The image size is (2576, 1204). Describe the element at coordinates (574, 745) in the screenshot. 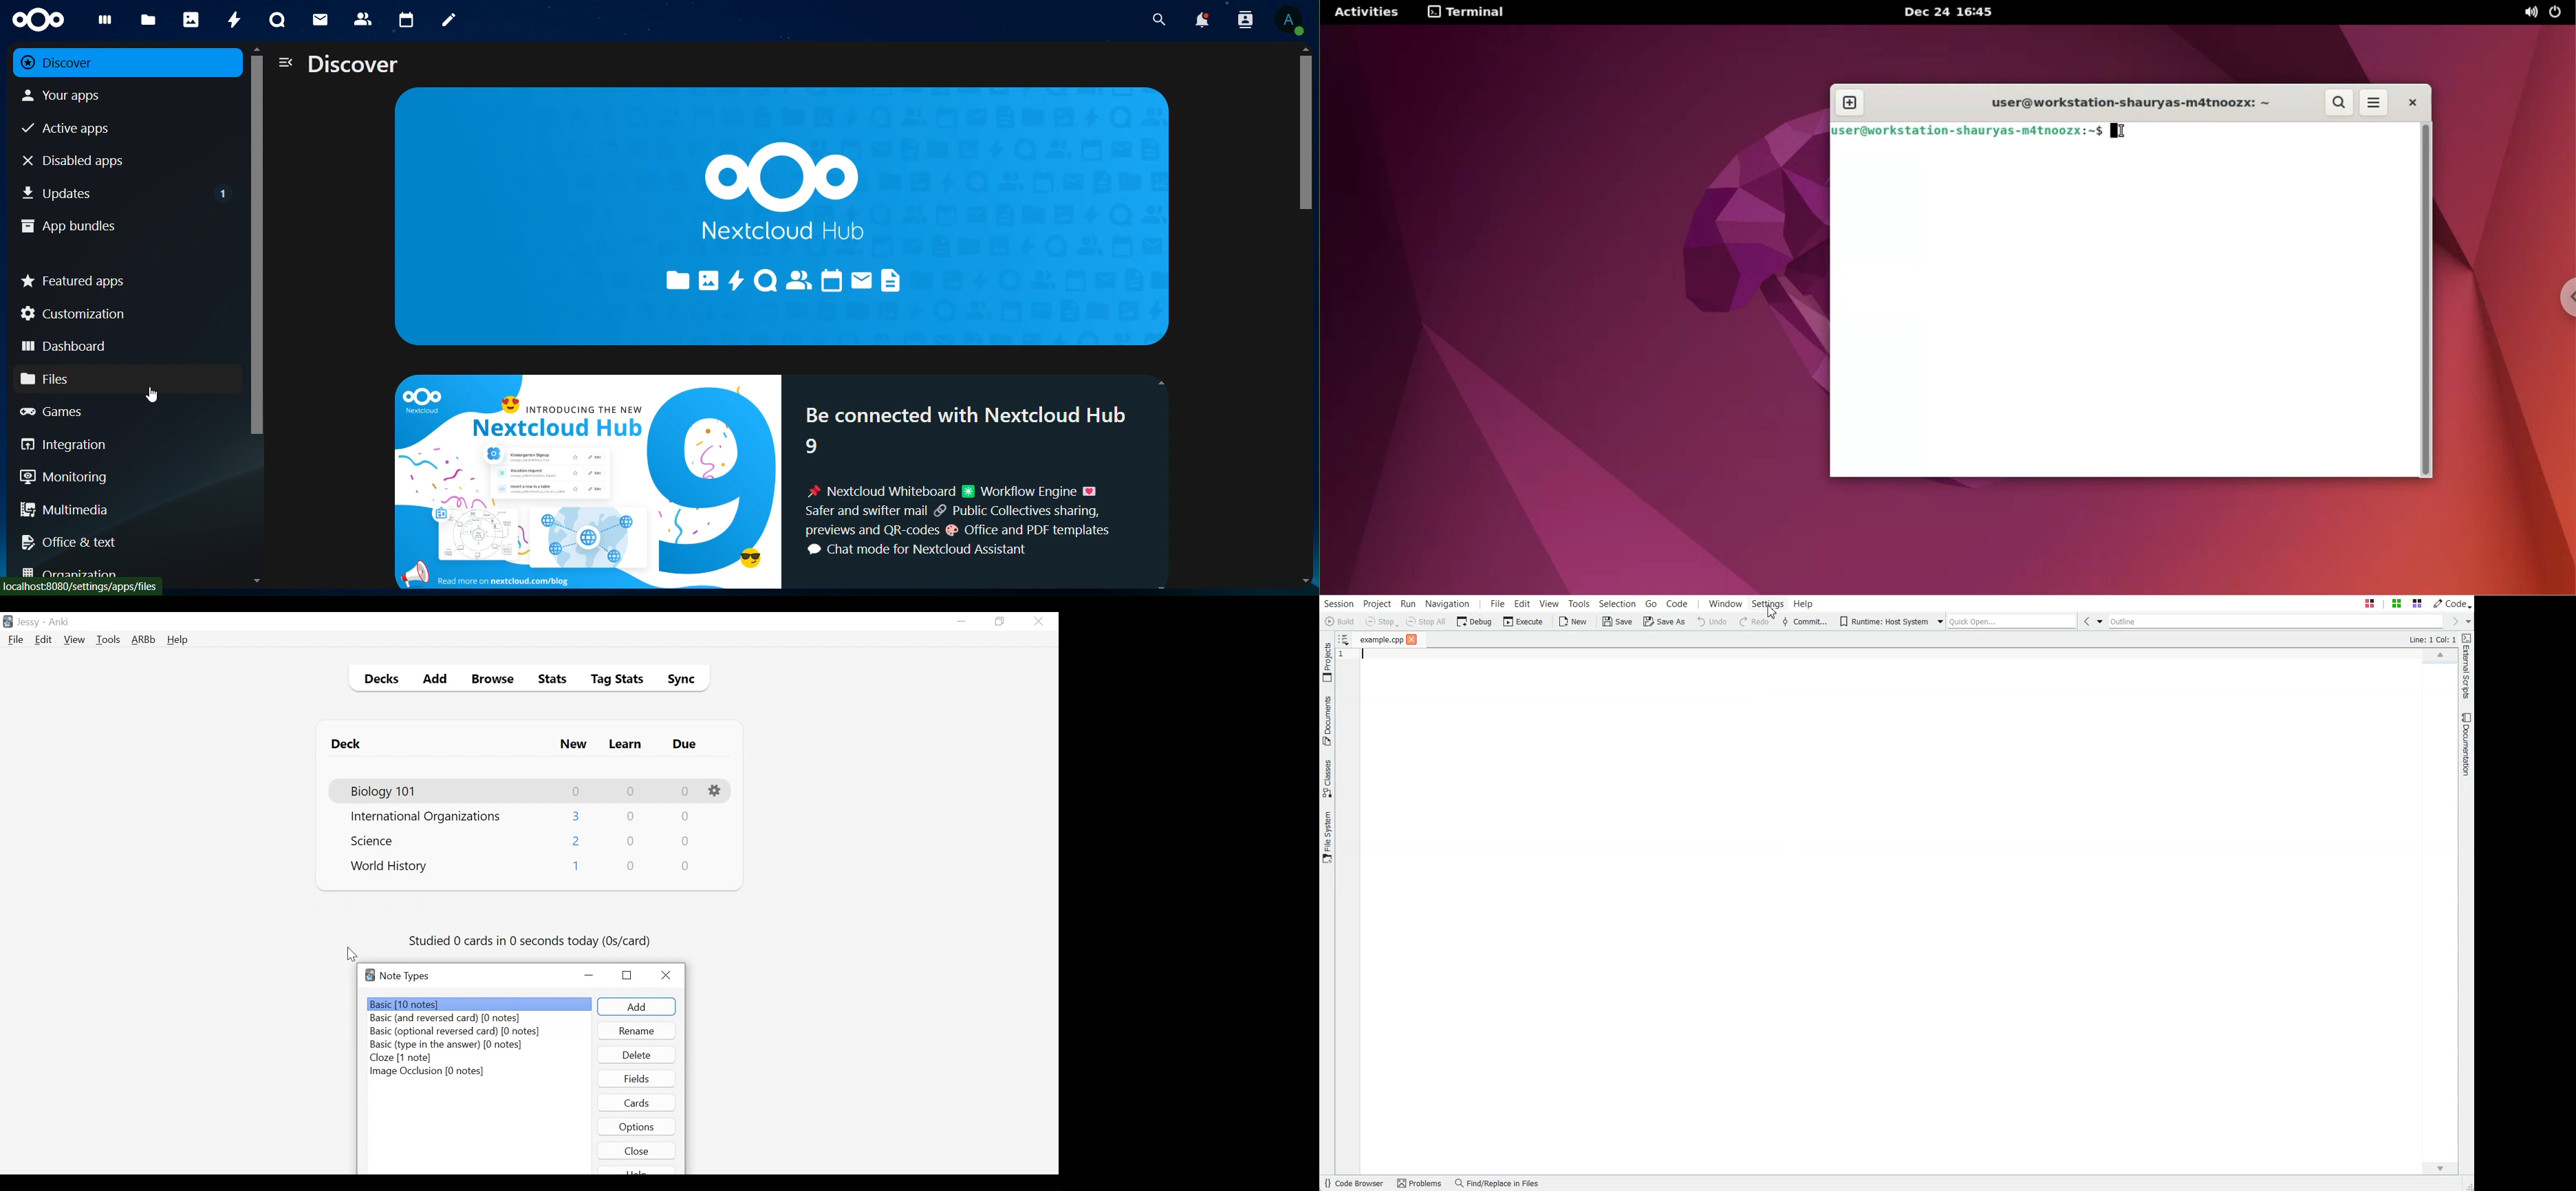

I see `New` at that location.